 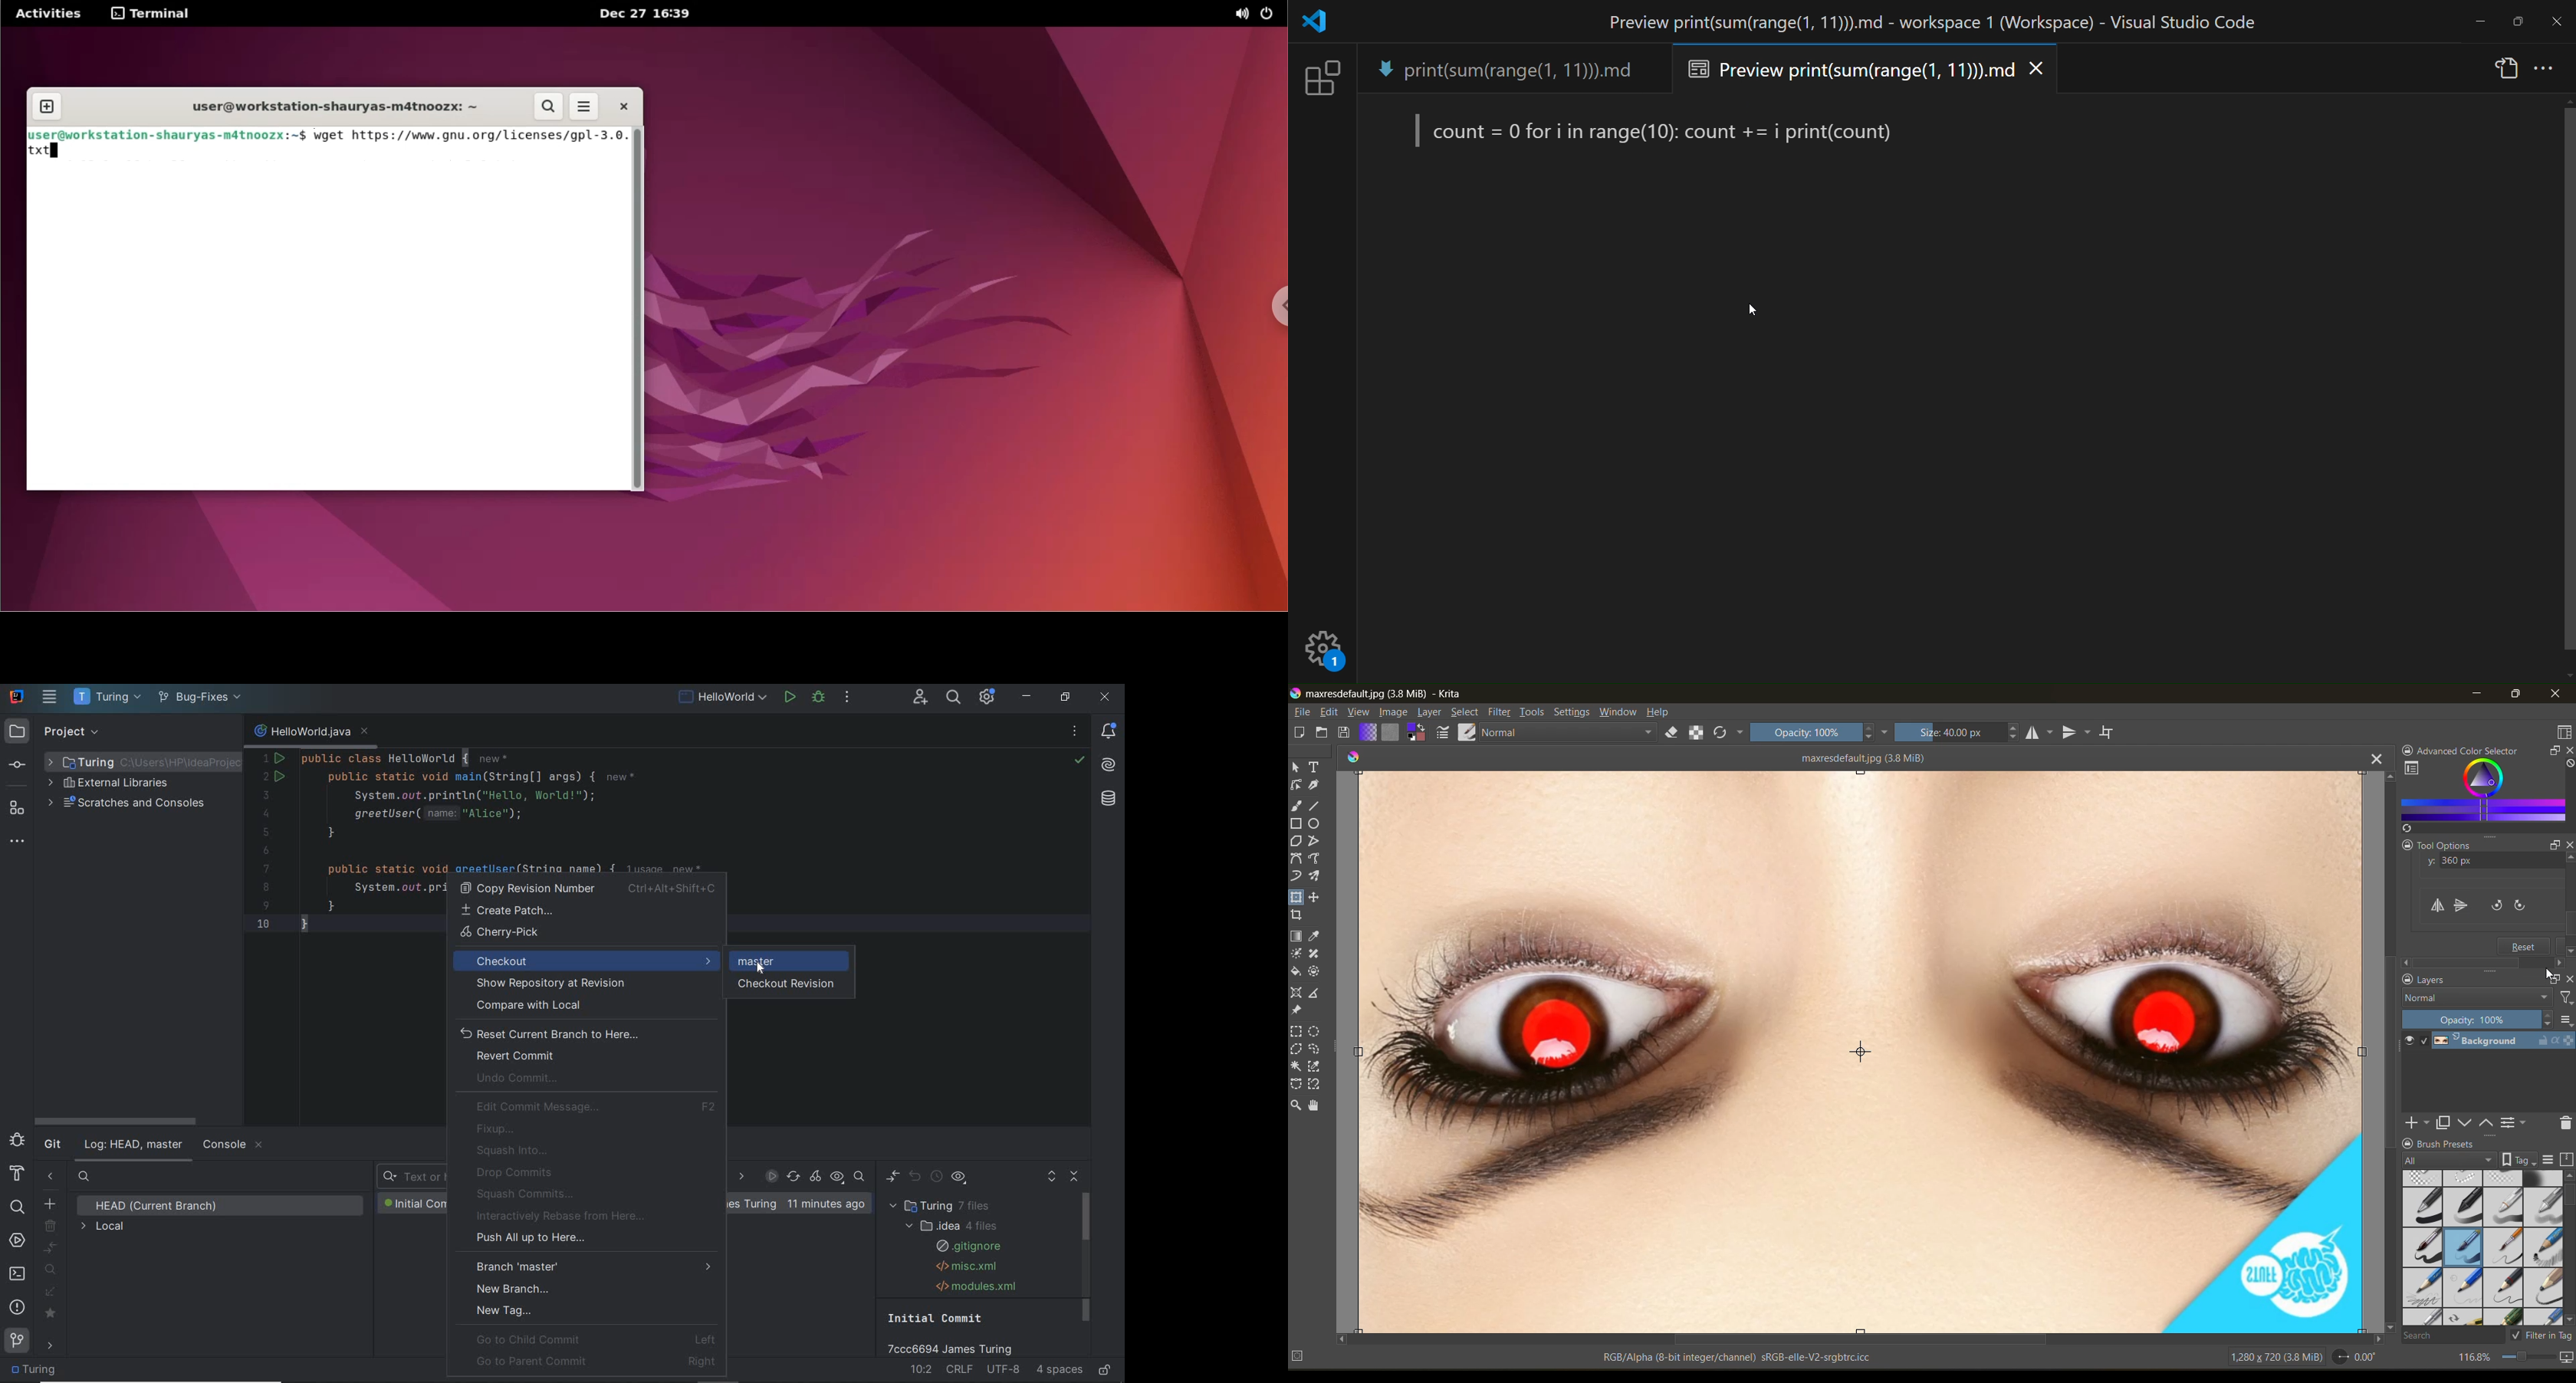 What do you see at coordinates (2530, 1360) in the screenshot?
I see `zoom` at bounding box center [2530, 1360].